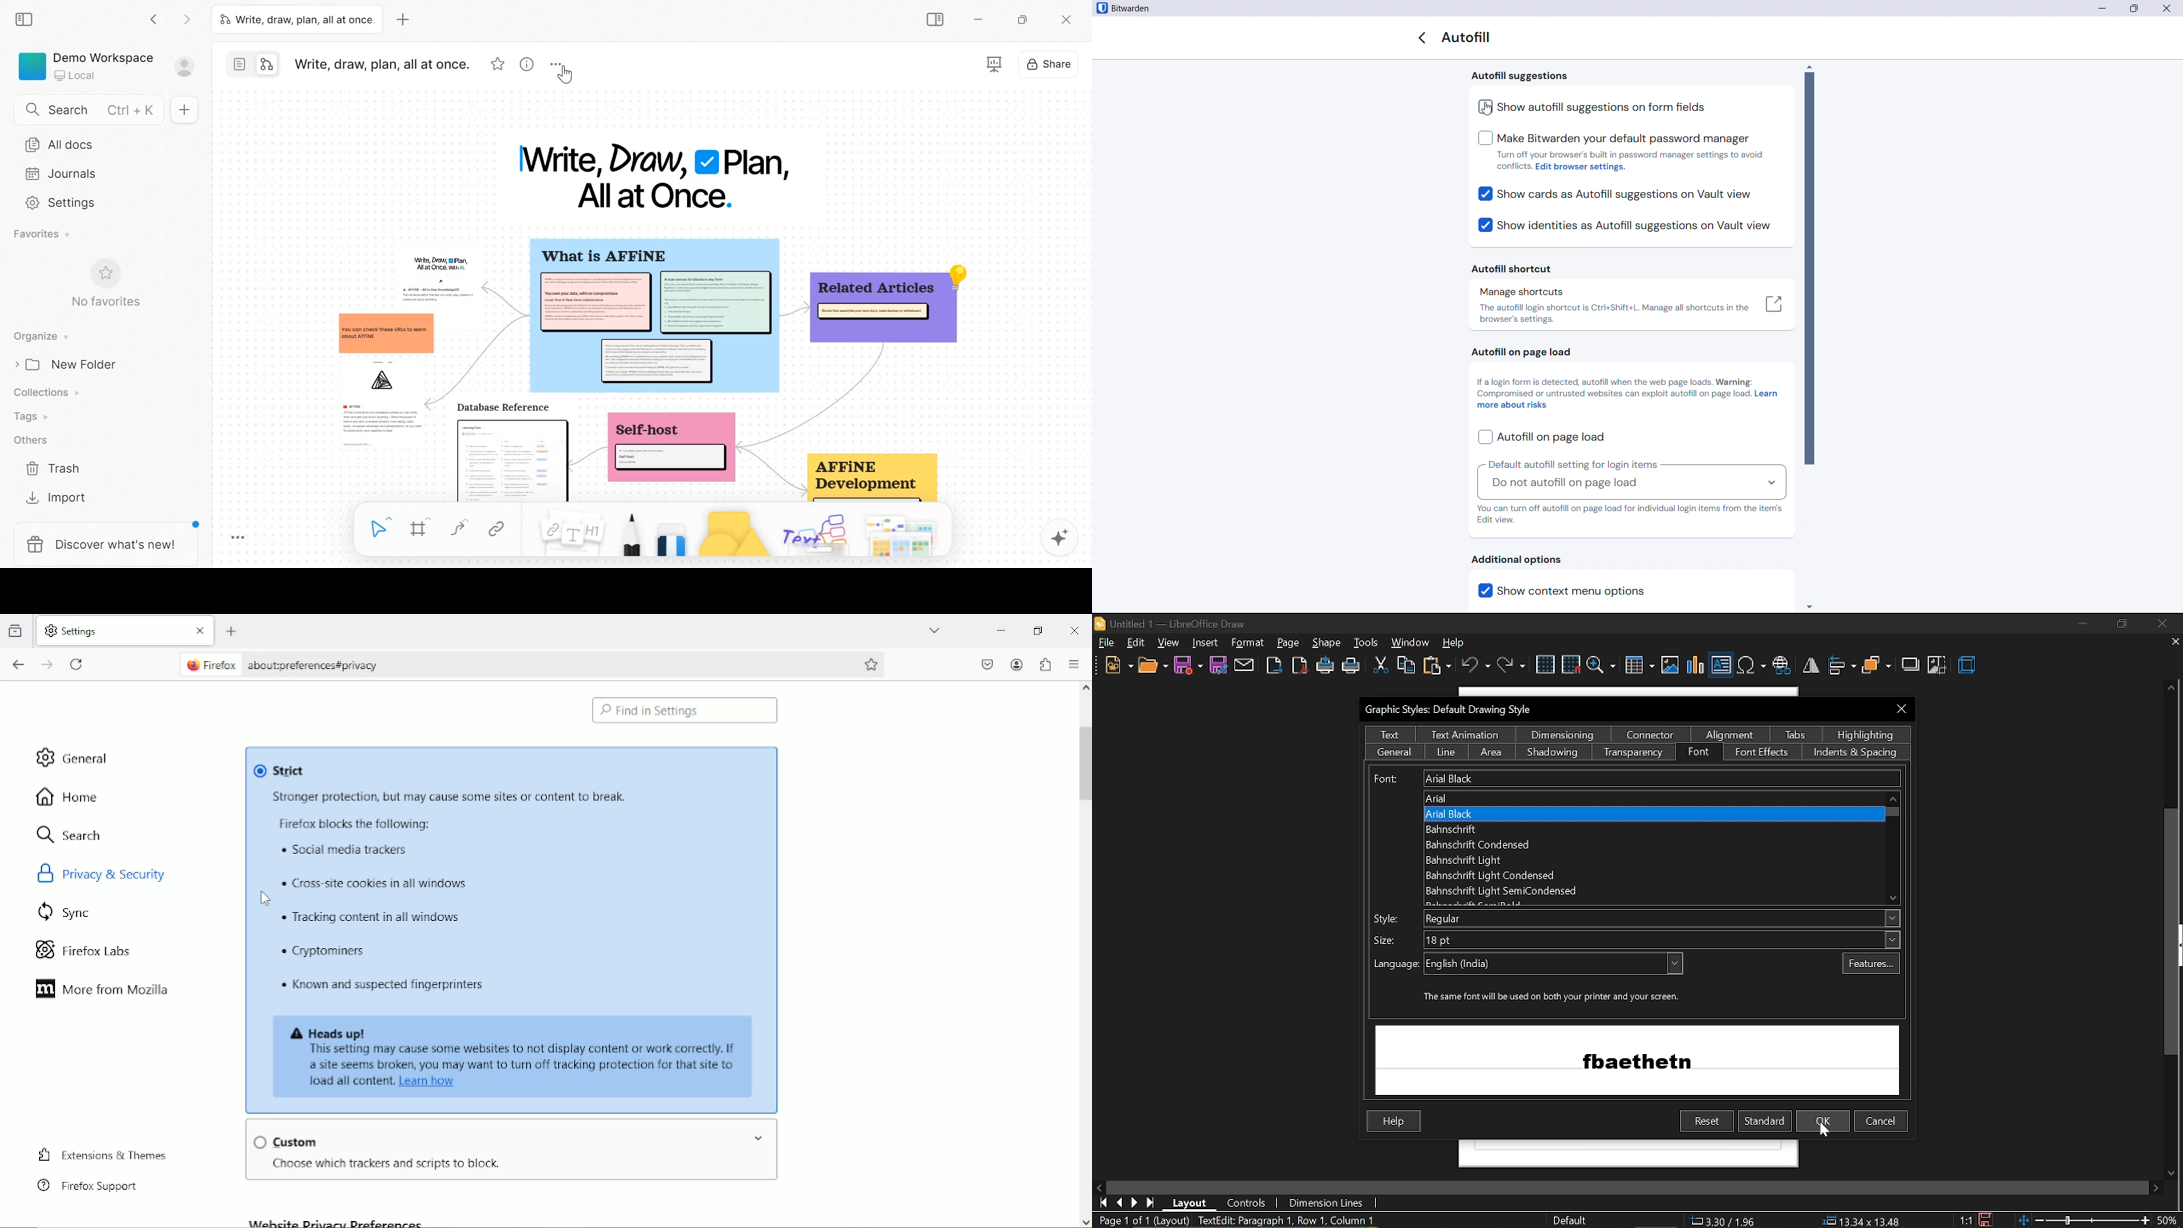 The height and width of the screenshot is (1232, 2184). Describe the element at coordinates (39, 337) in the screenshot. I see `Organise` at that location.